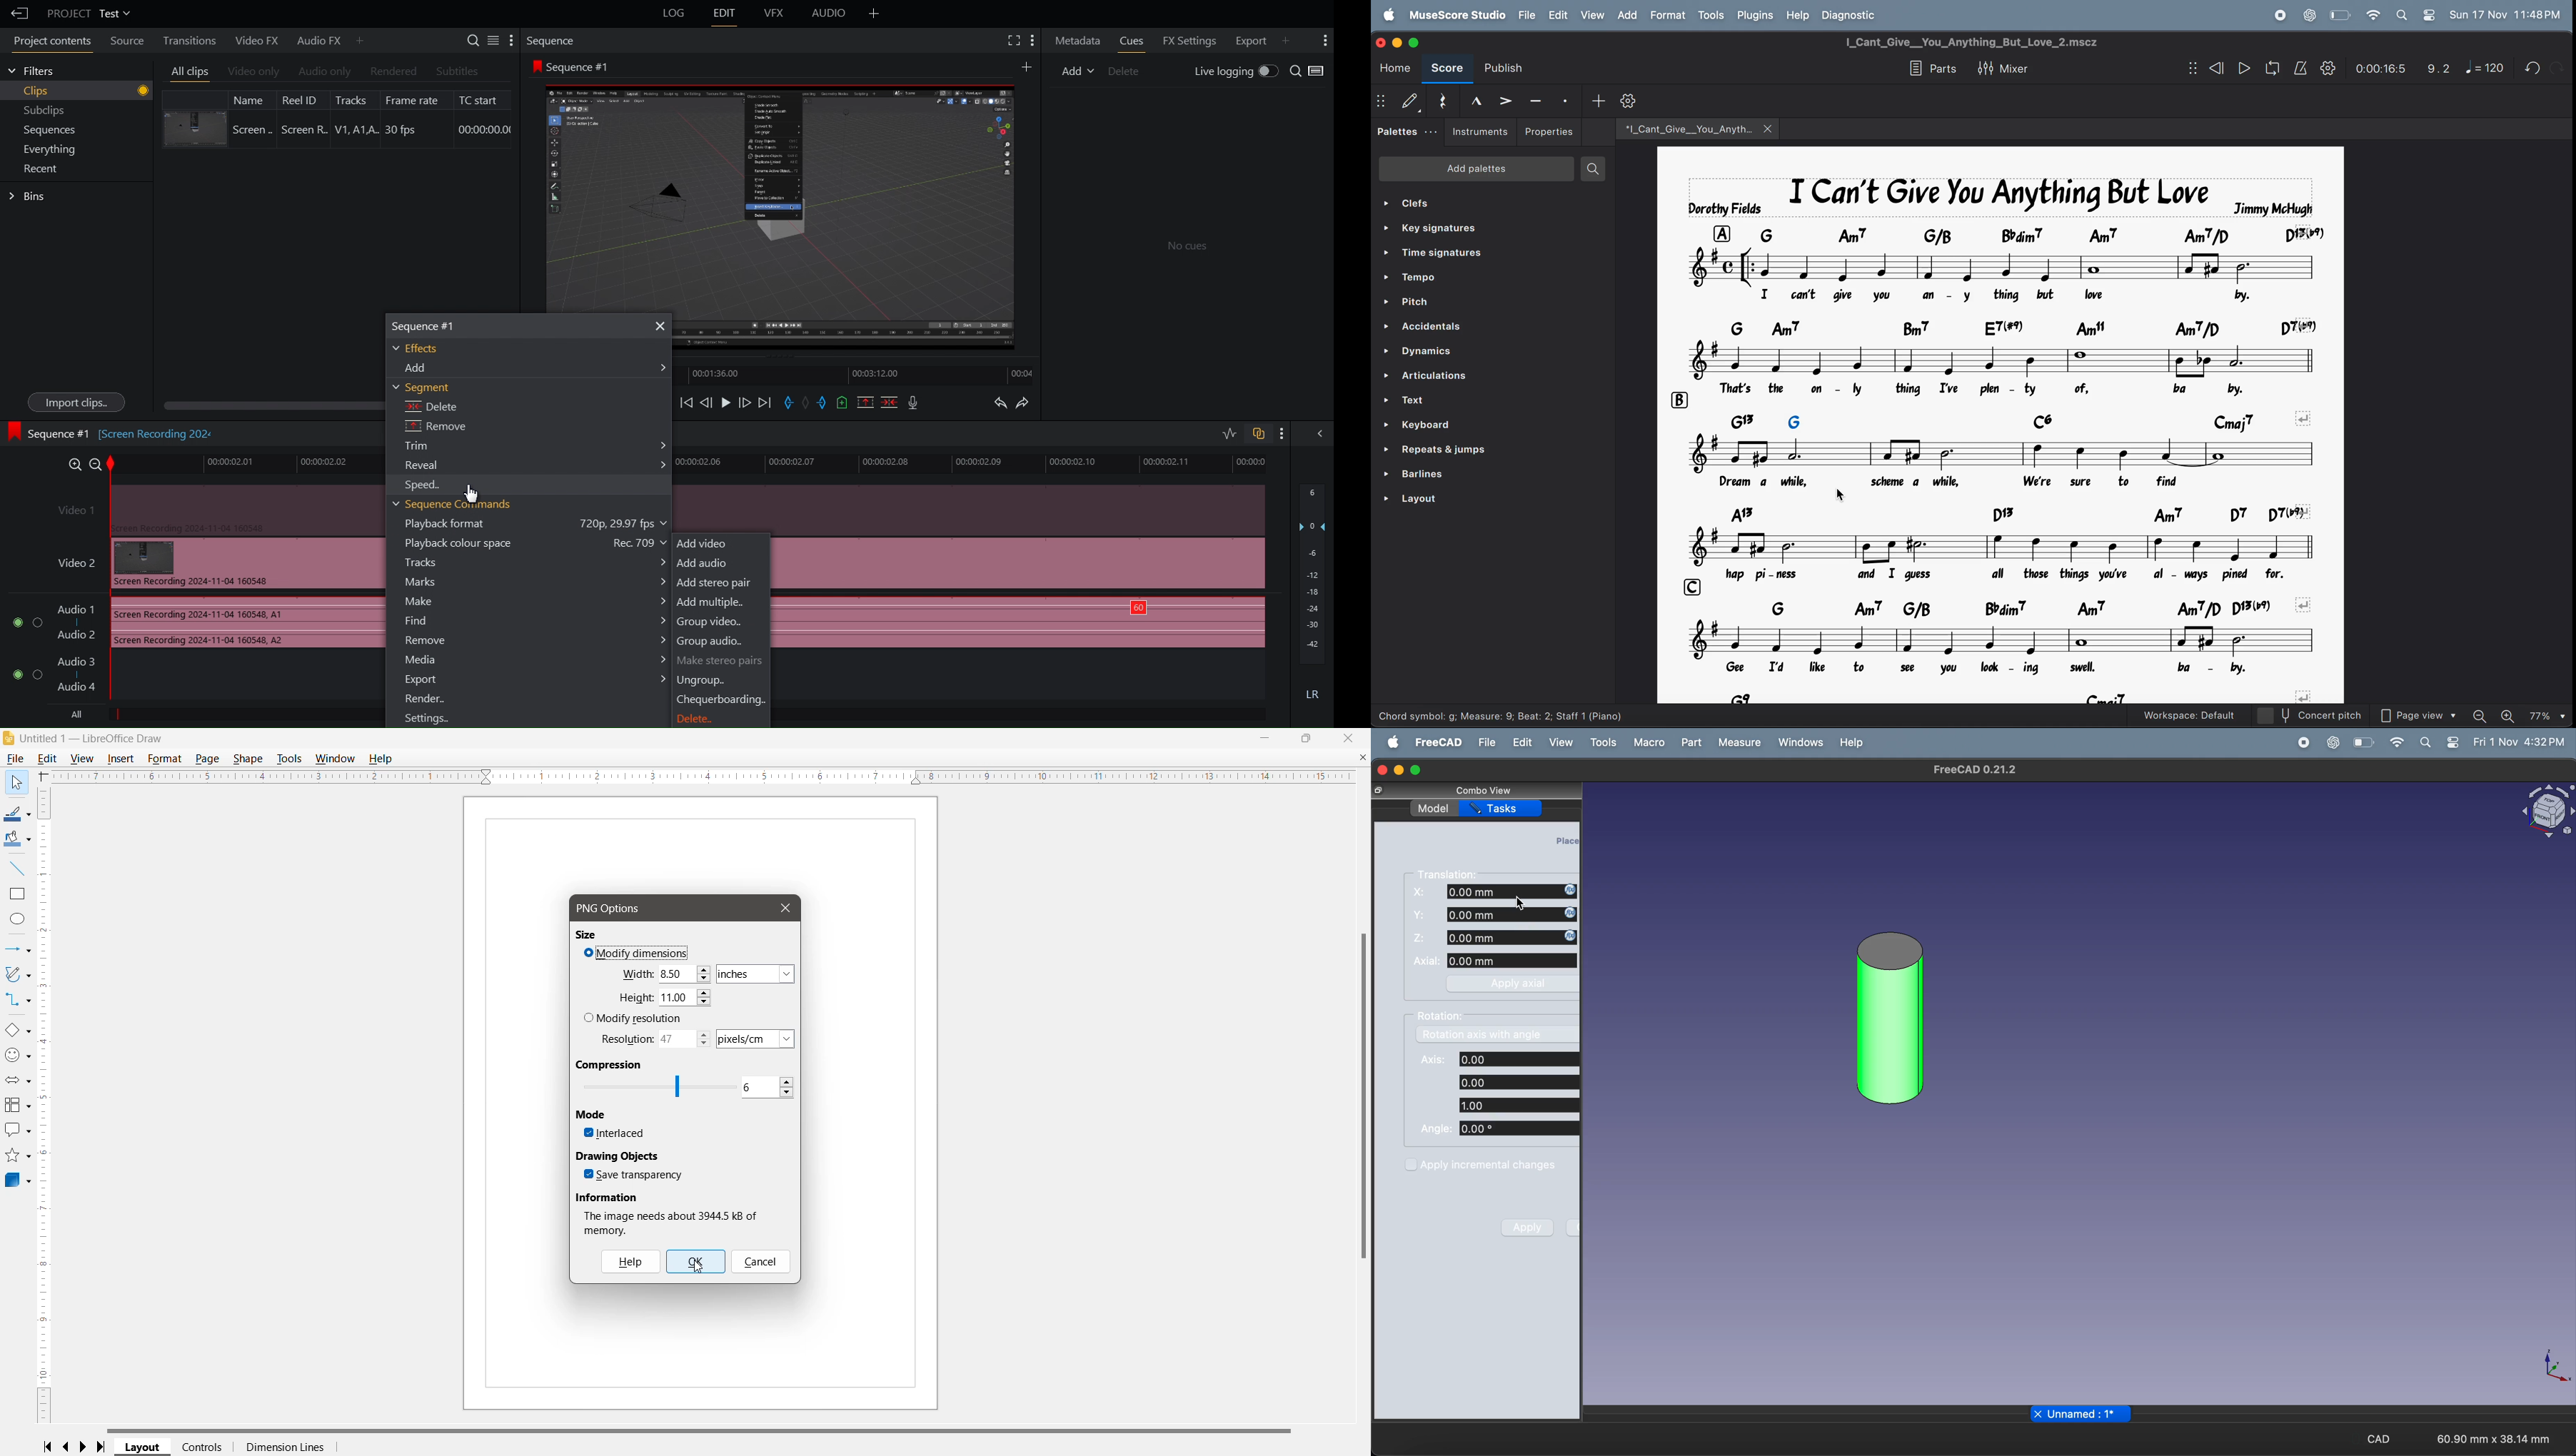 The height and width of the screenshot is (1456, 2576). Describe the element at coordinates (1457, 15) in the screenshot. I see `musescorestudio` at that location.